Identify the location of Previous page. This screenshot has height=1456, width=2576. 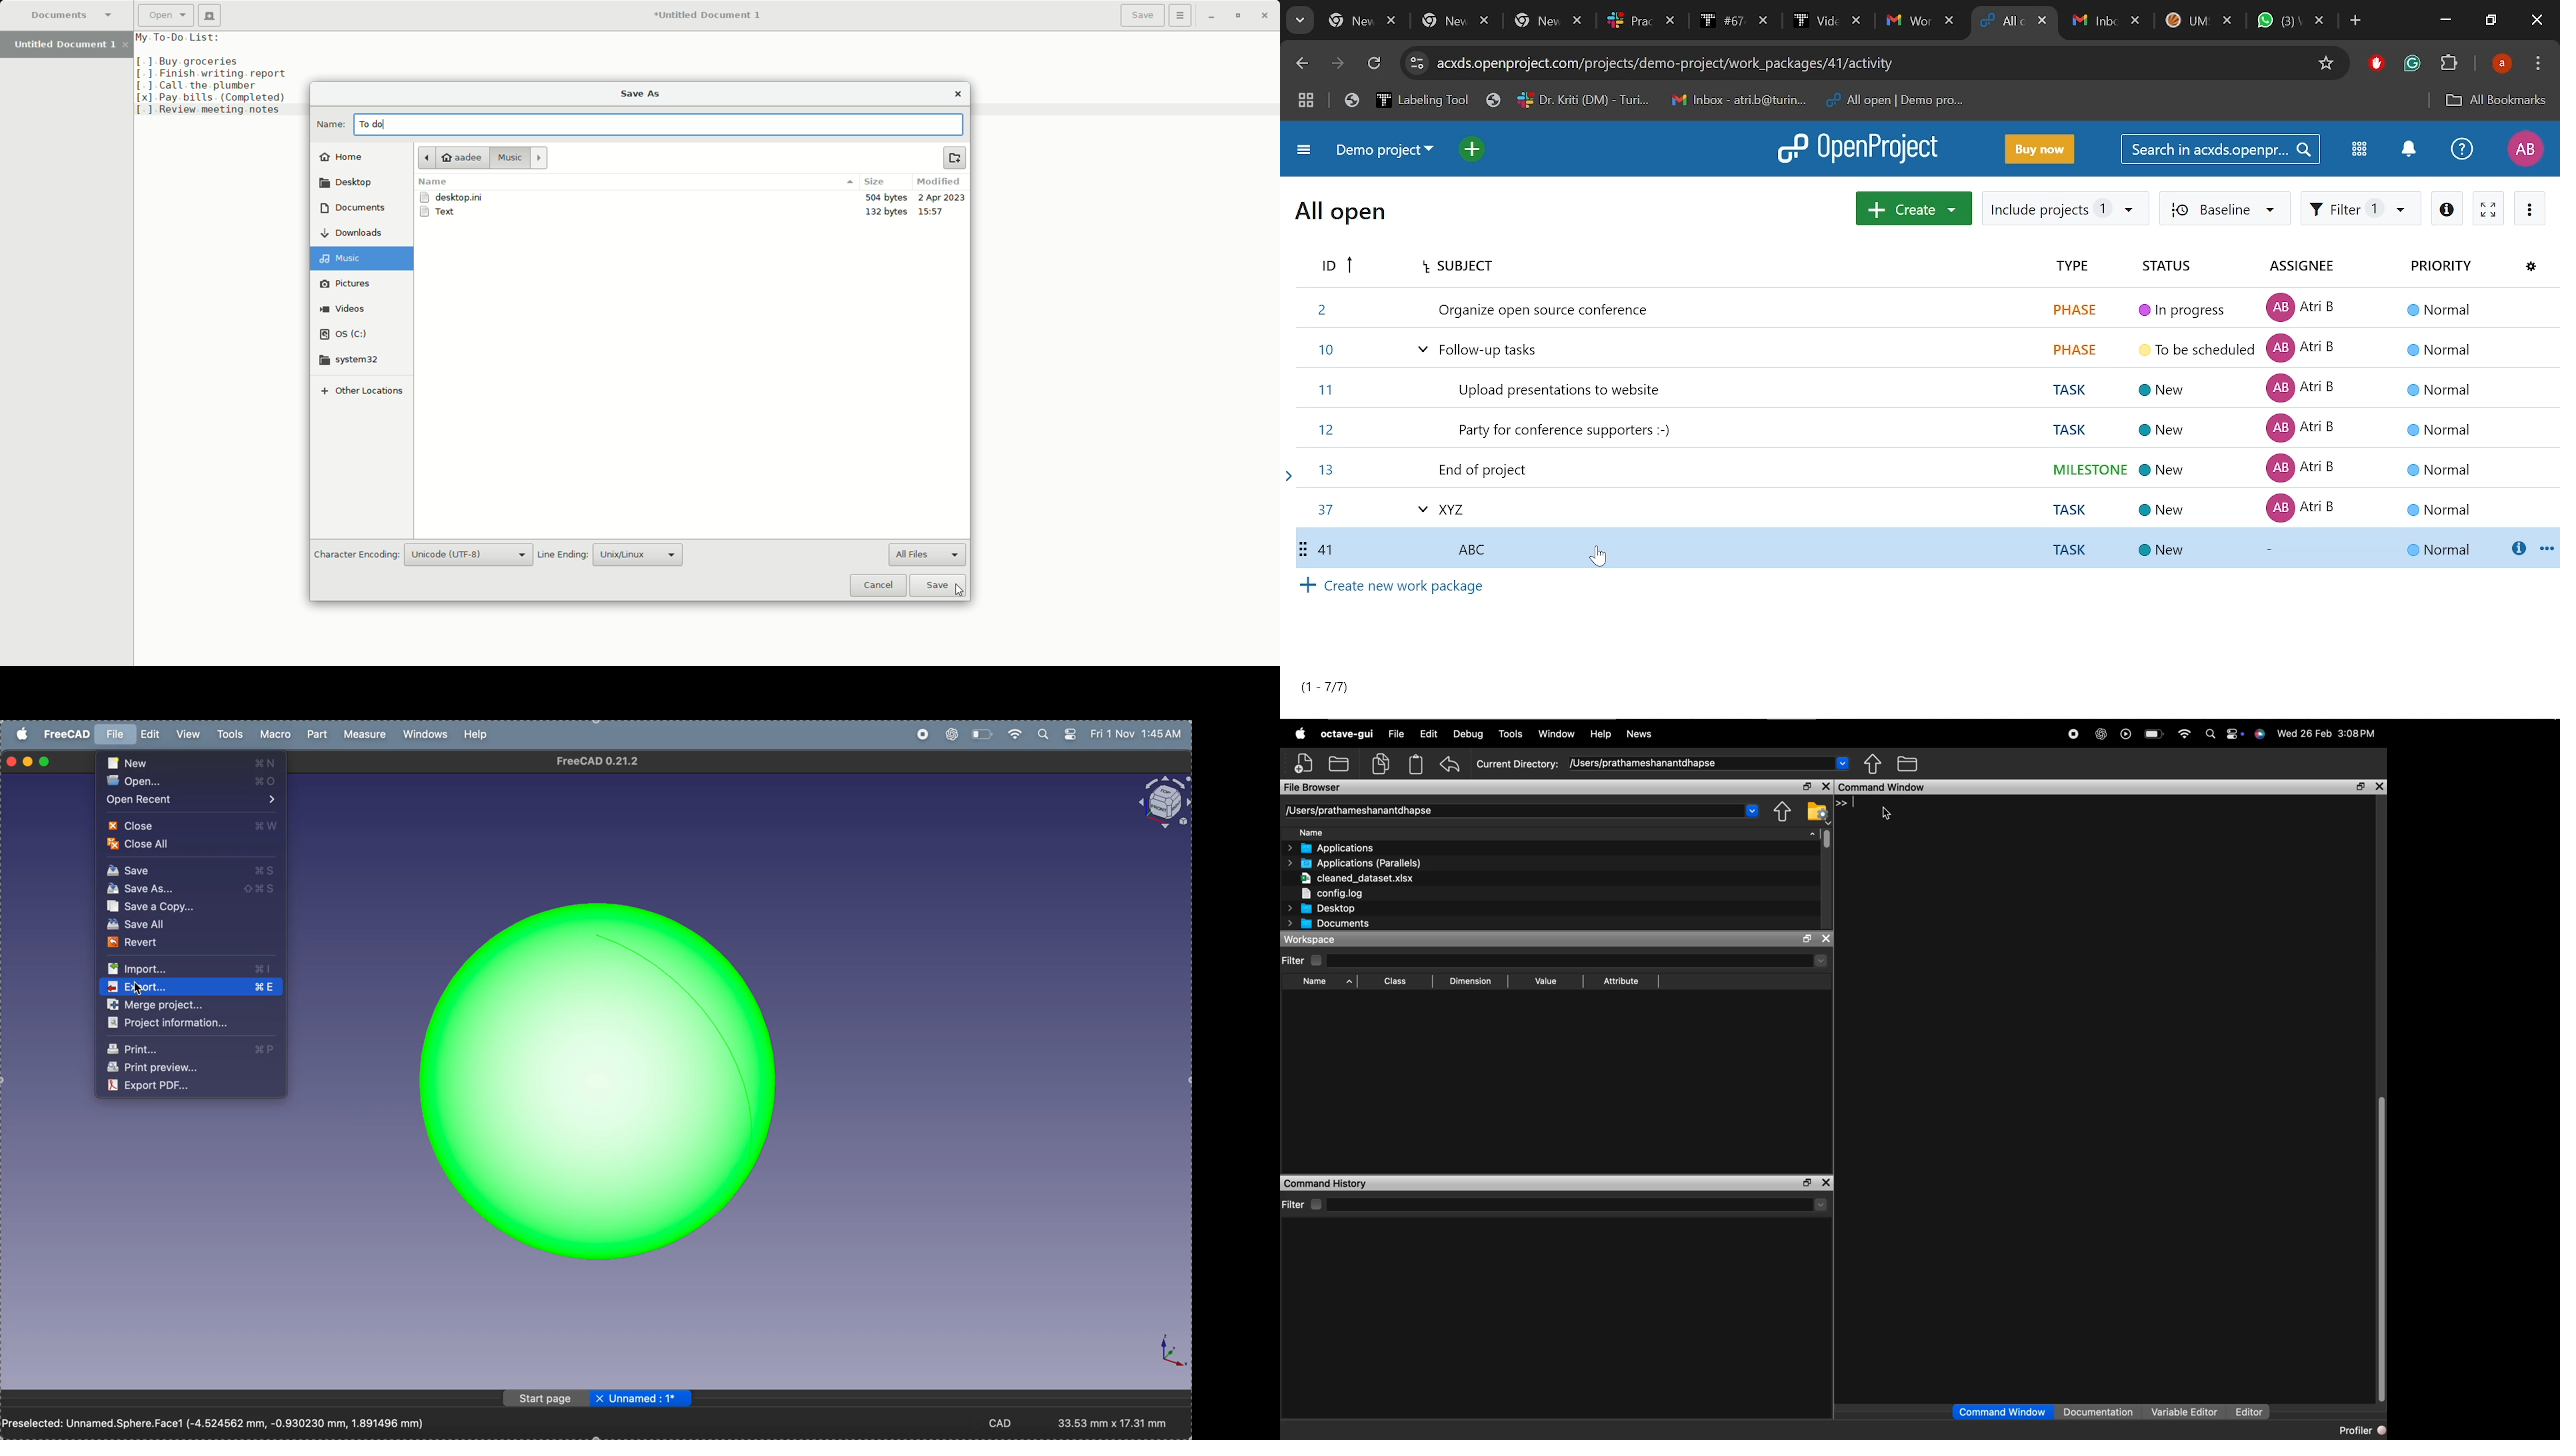
(1303, 64).